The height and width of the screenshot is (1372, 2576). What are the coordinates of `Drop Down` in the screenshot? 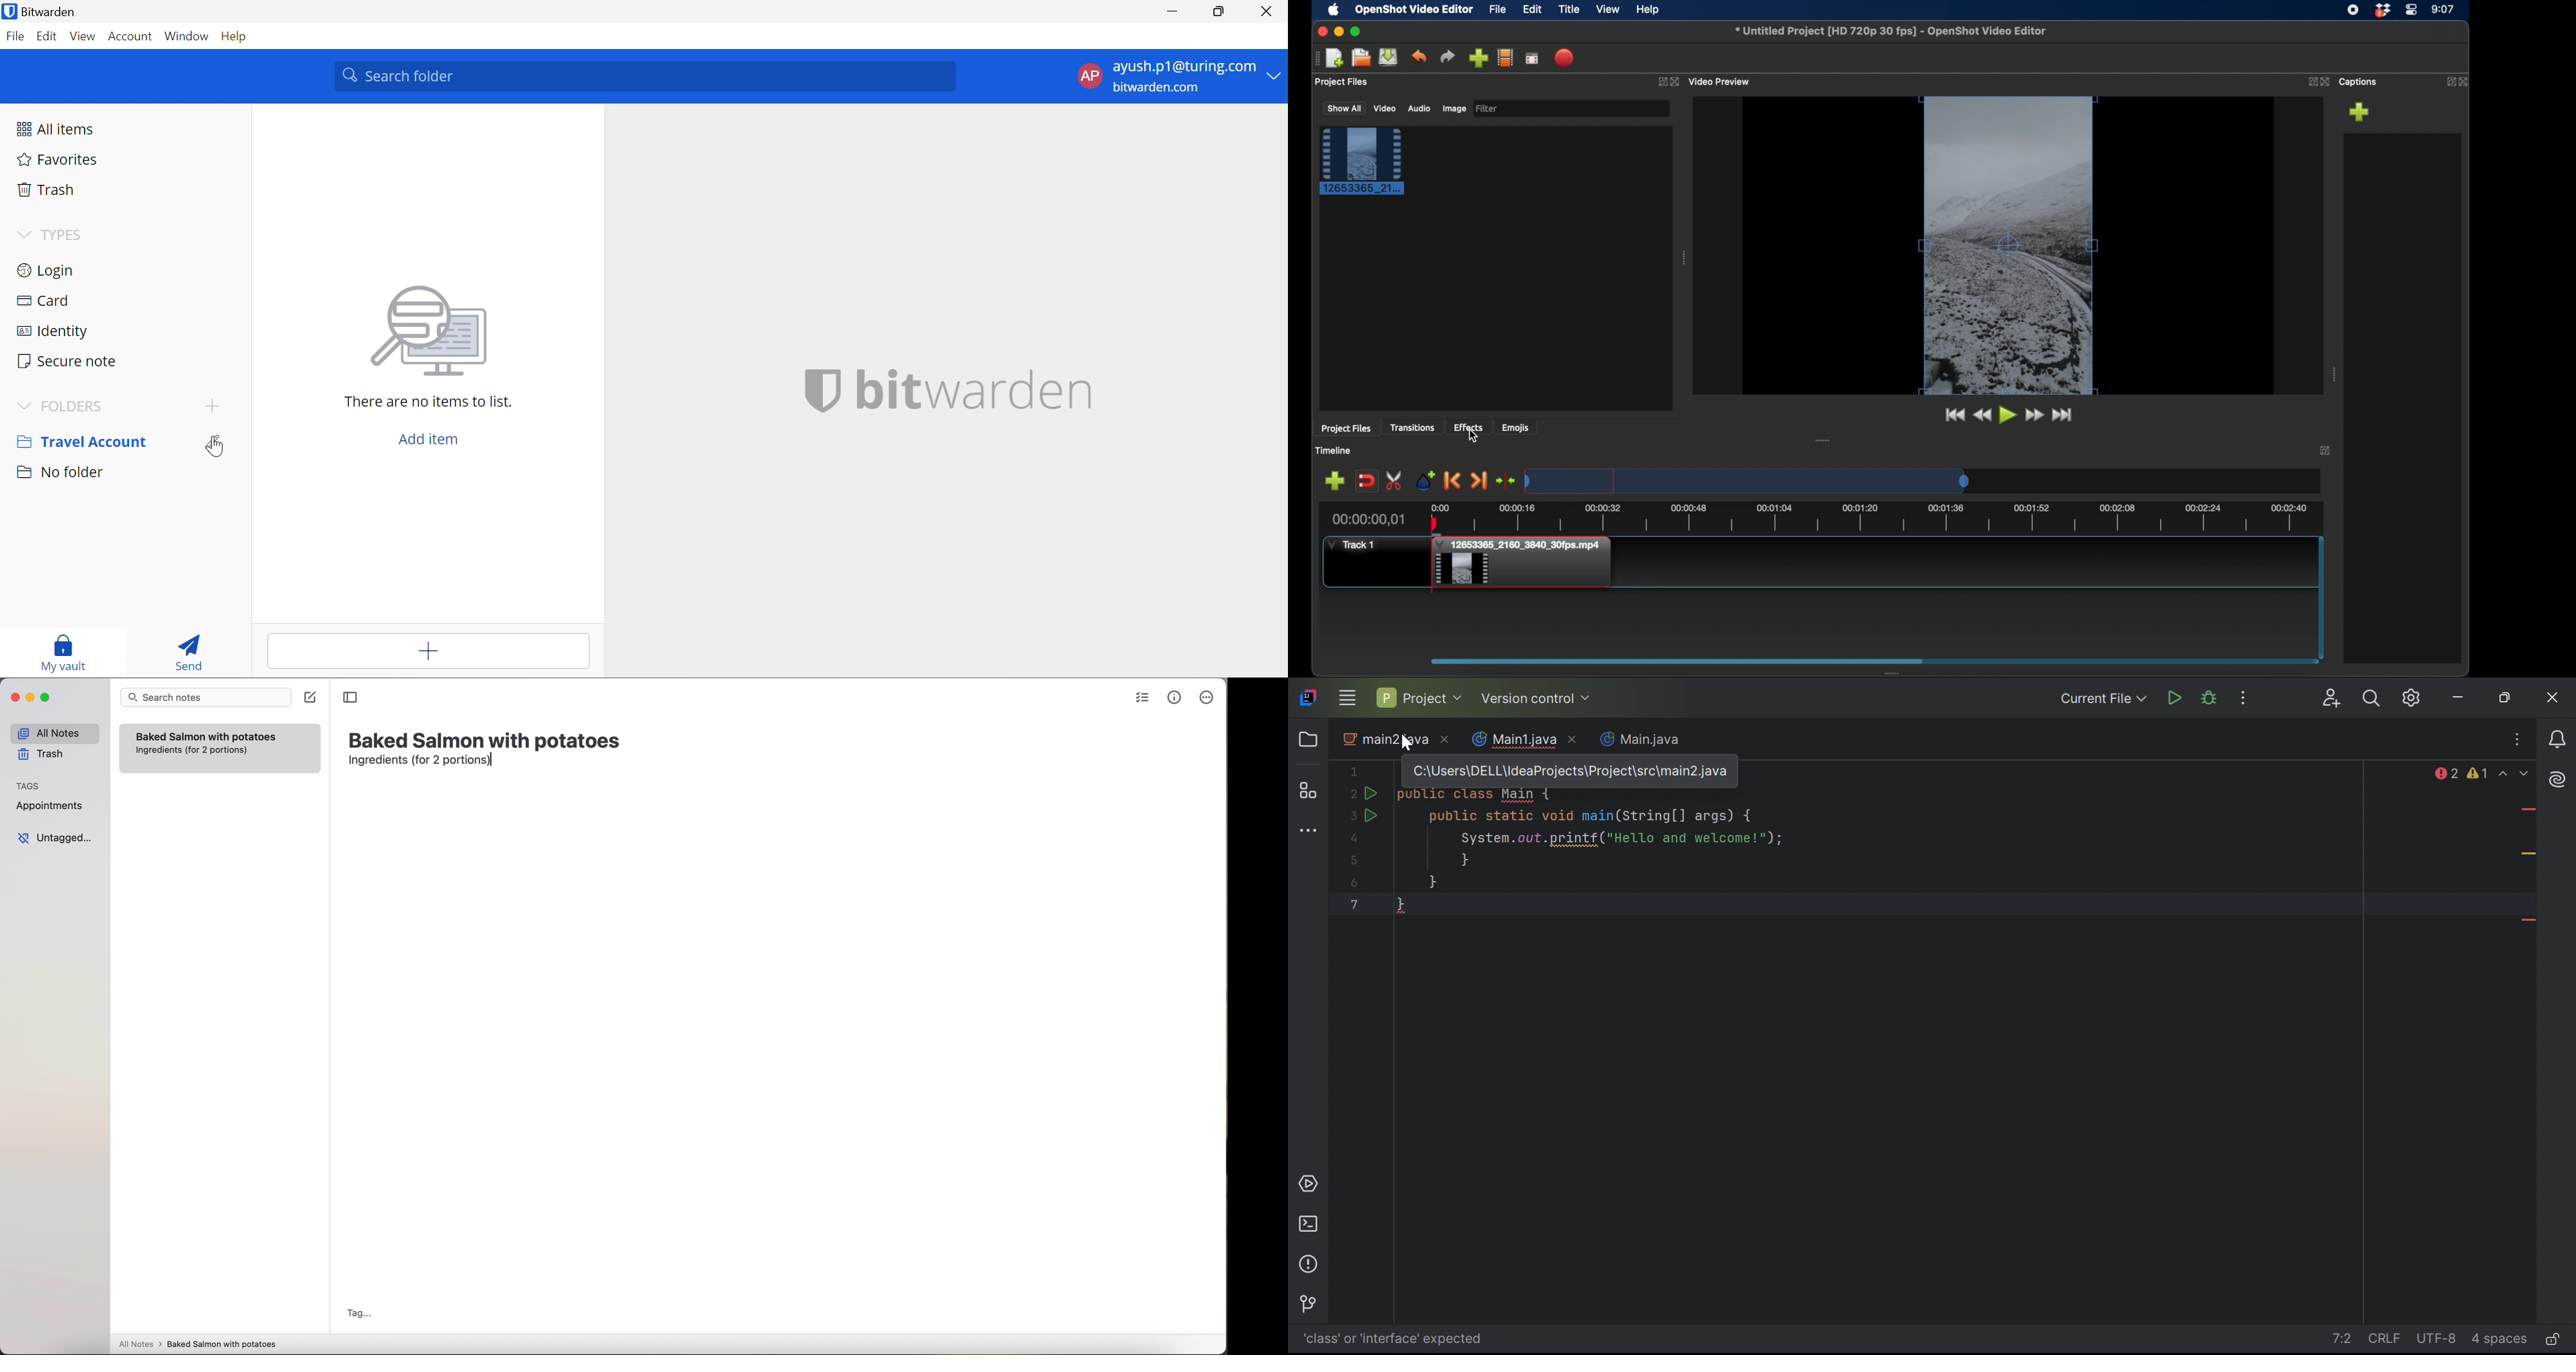 It's located at (25, 404).